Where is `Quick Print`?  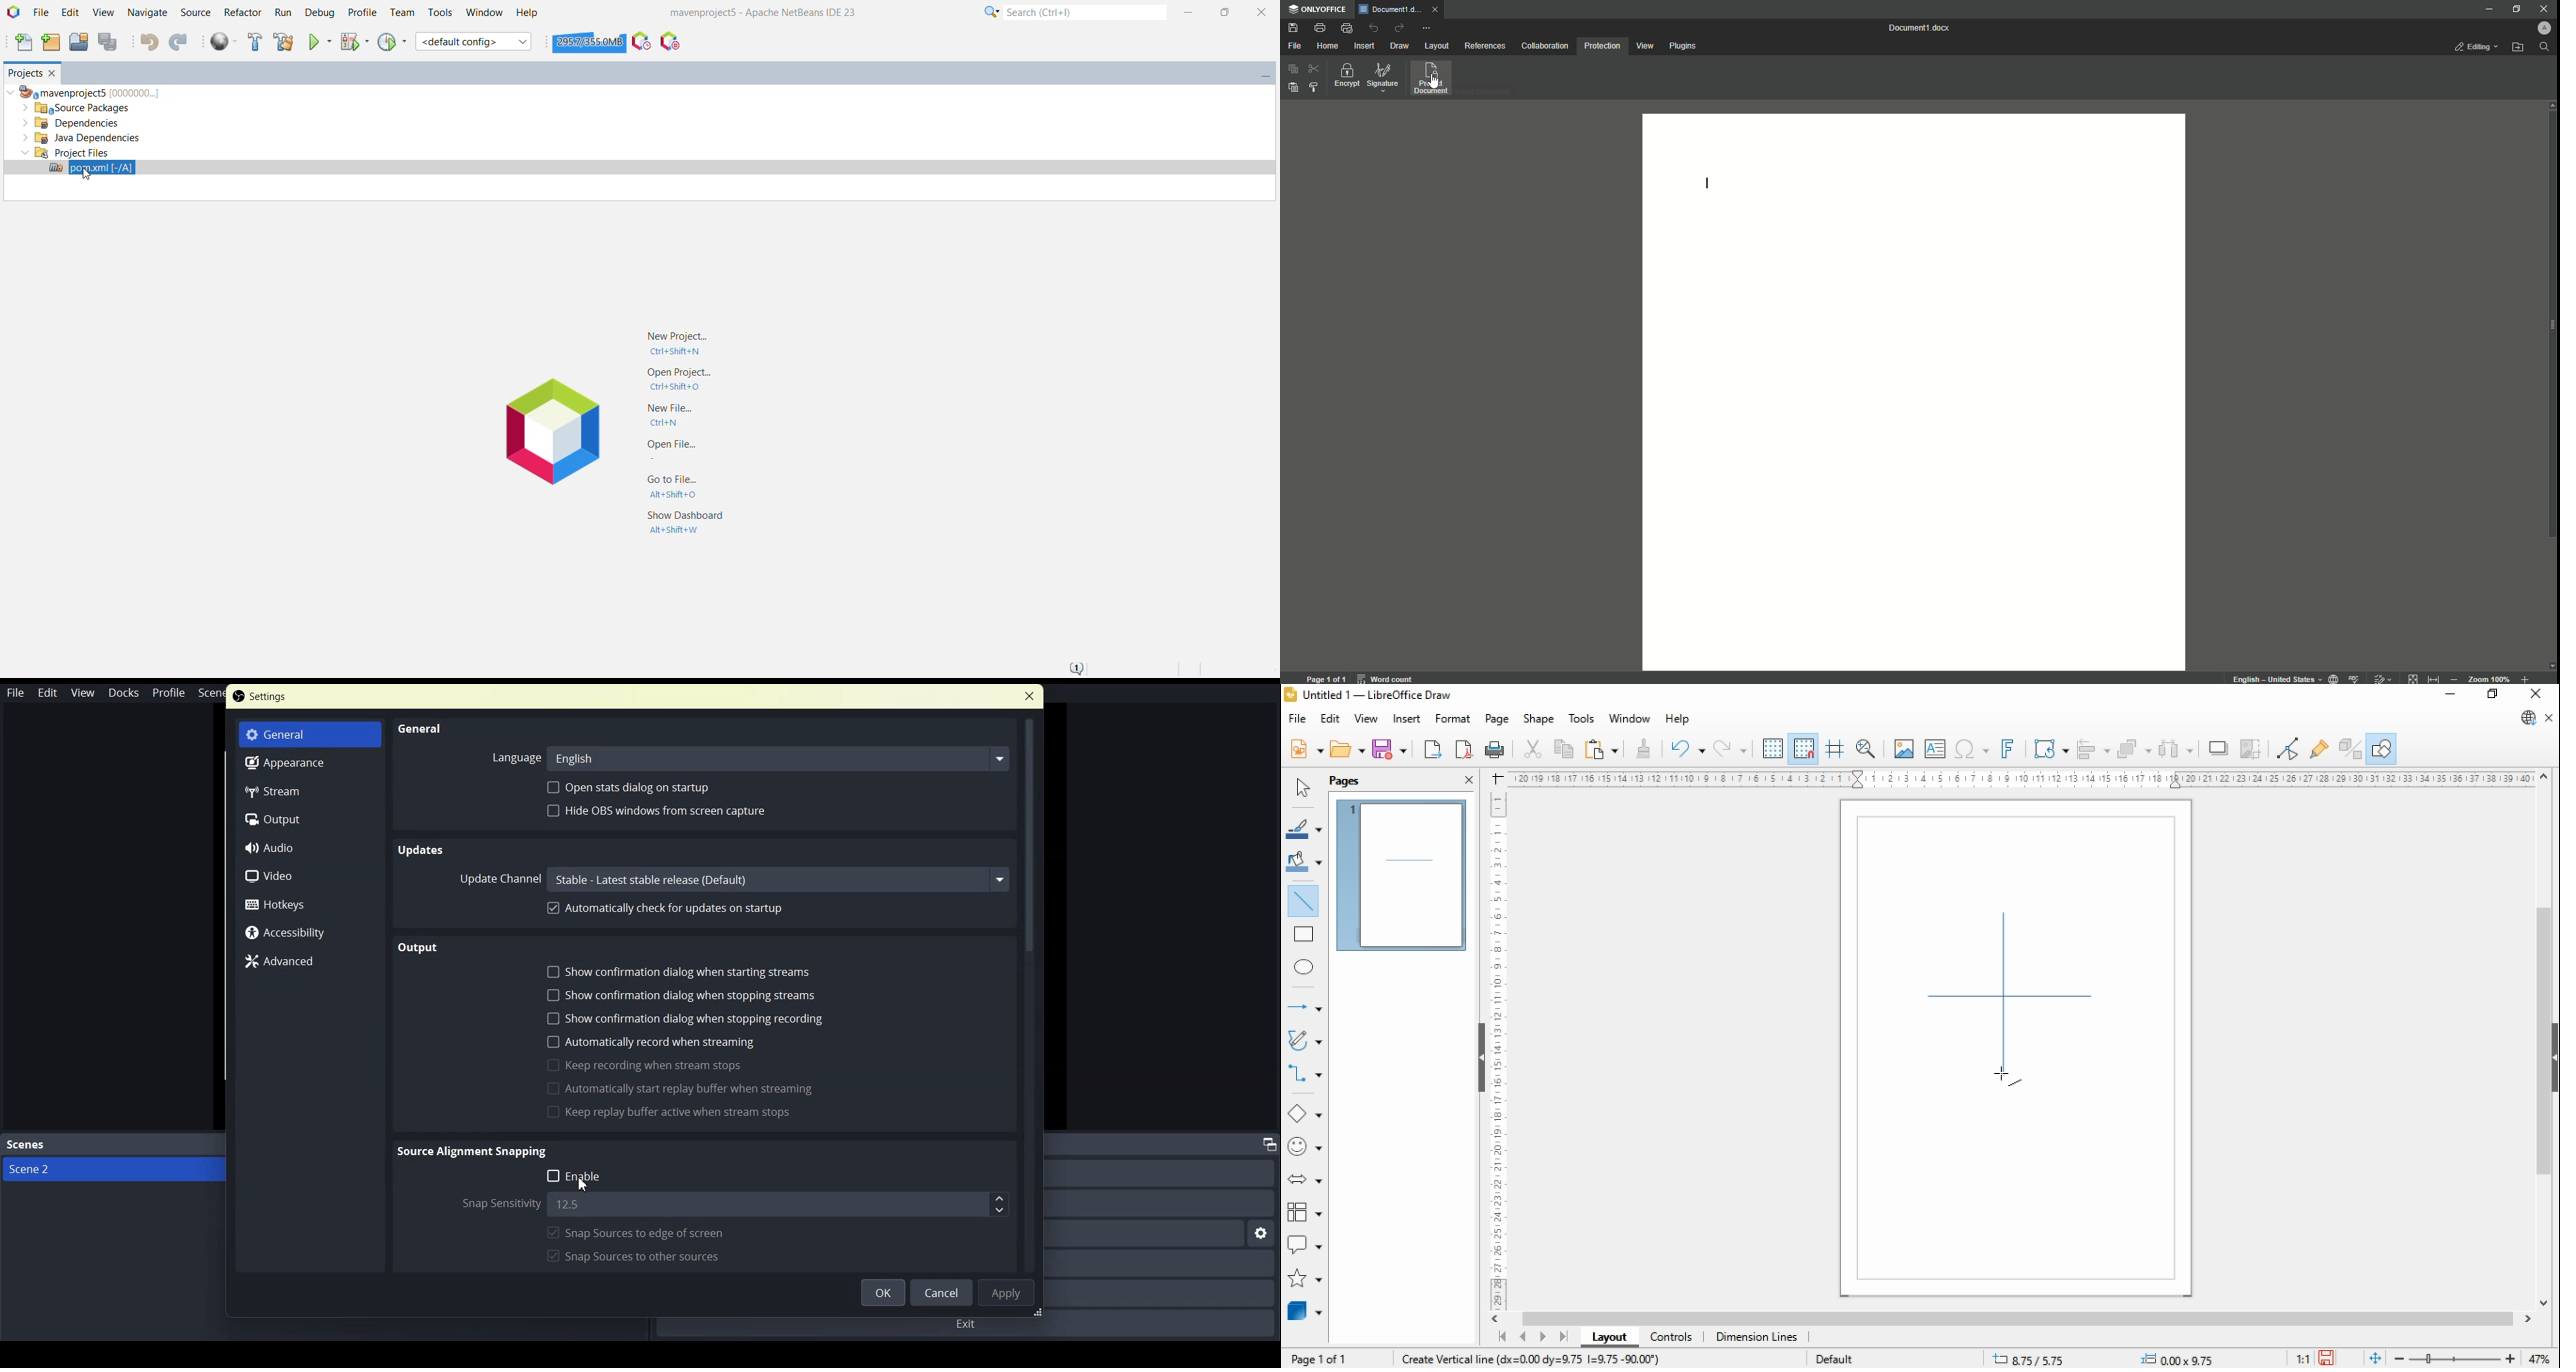
Quick Print is located at coordinates (1347, 27).